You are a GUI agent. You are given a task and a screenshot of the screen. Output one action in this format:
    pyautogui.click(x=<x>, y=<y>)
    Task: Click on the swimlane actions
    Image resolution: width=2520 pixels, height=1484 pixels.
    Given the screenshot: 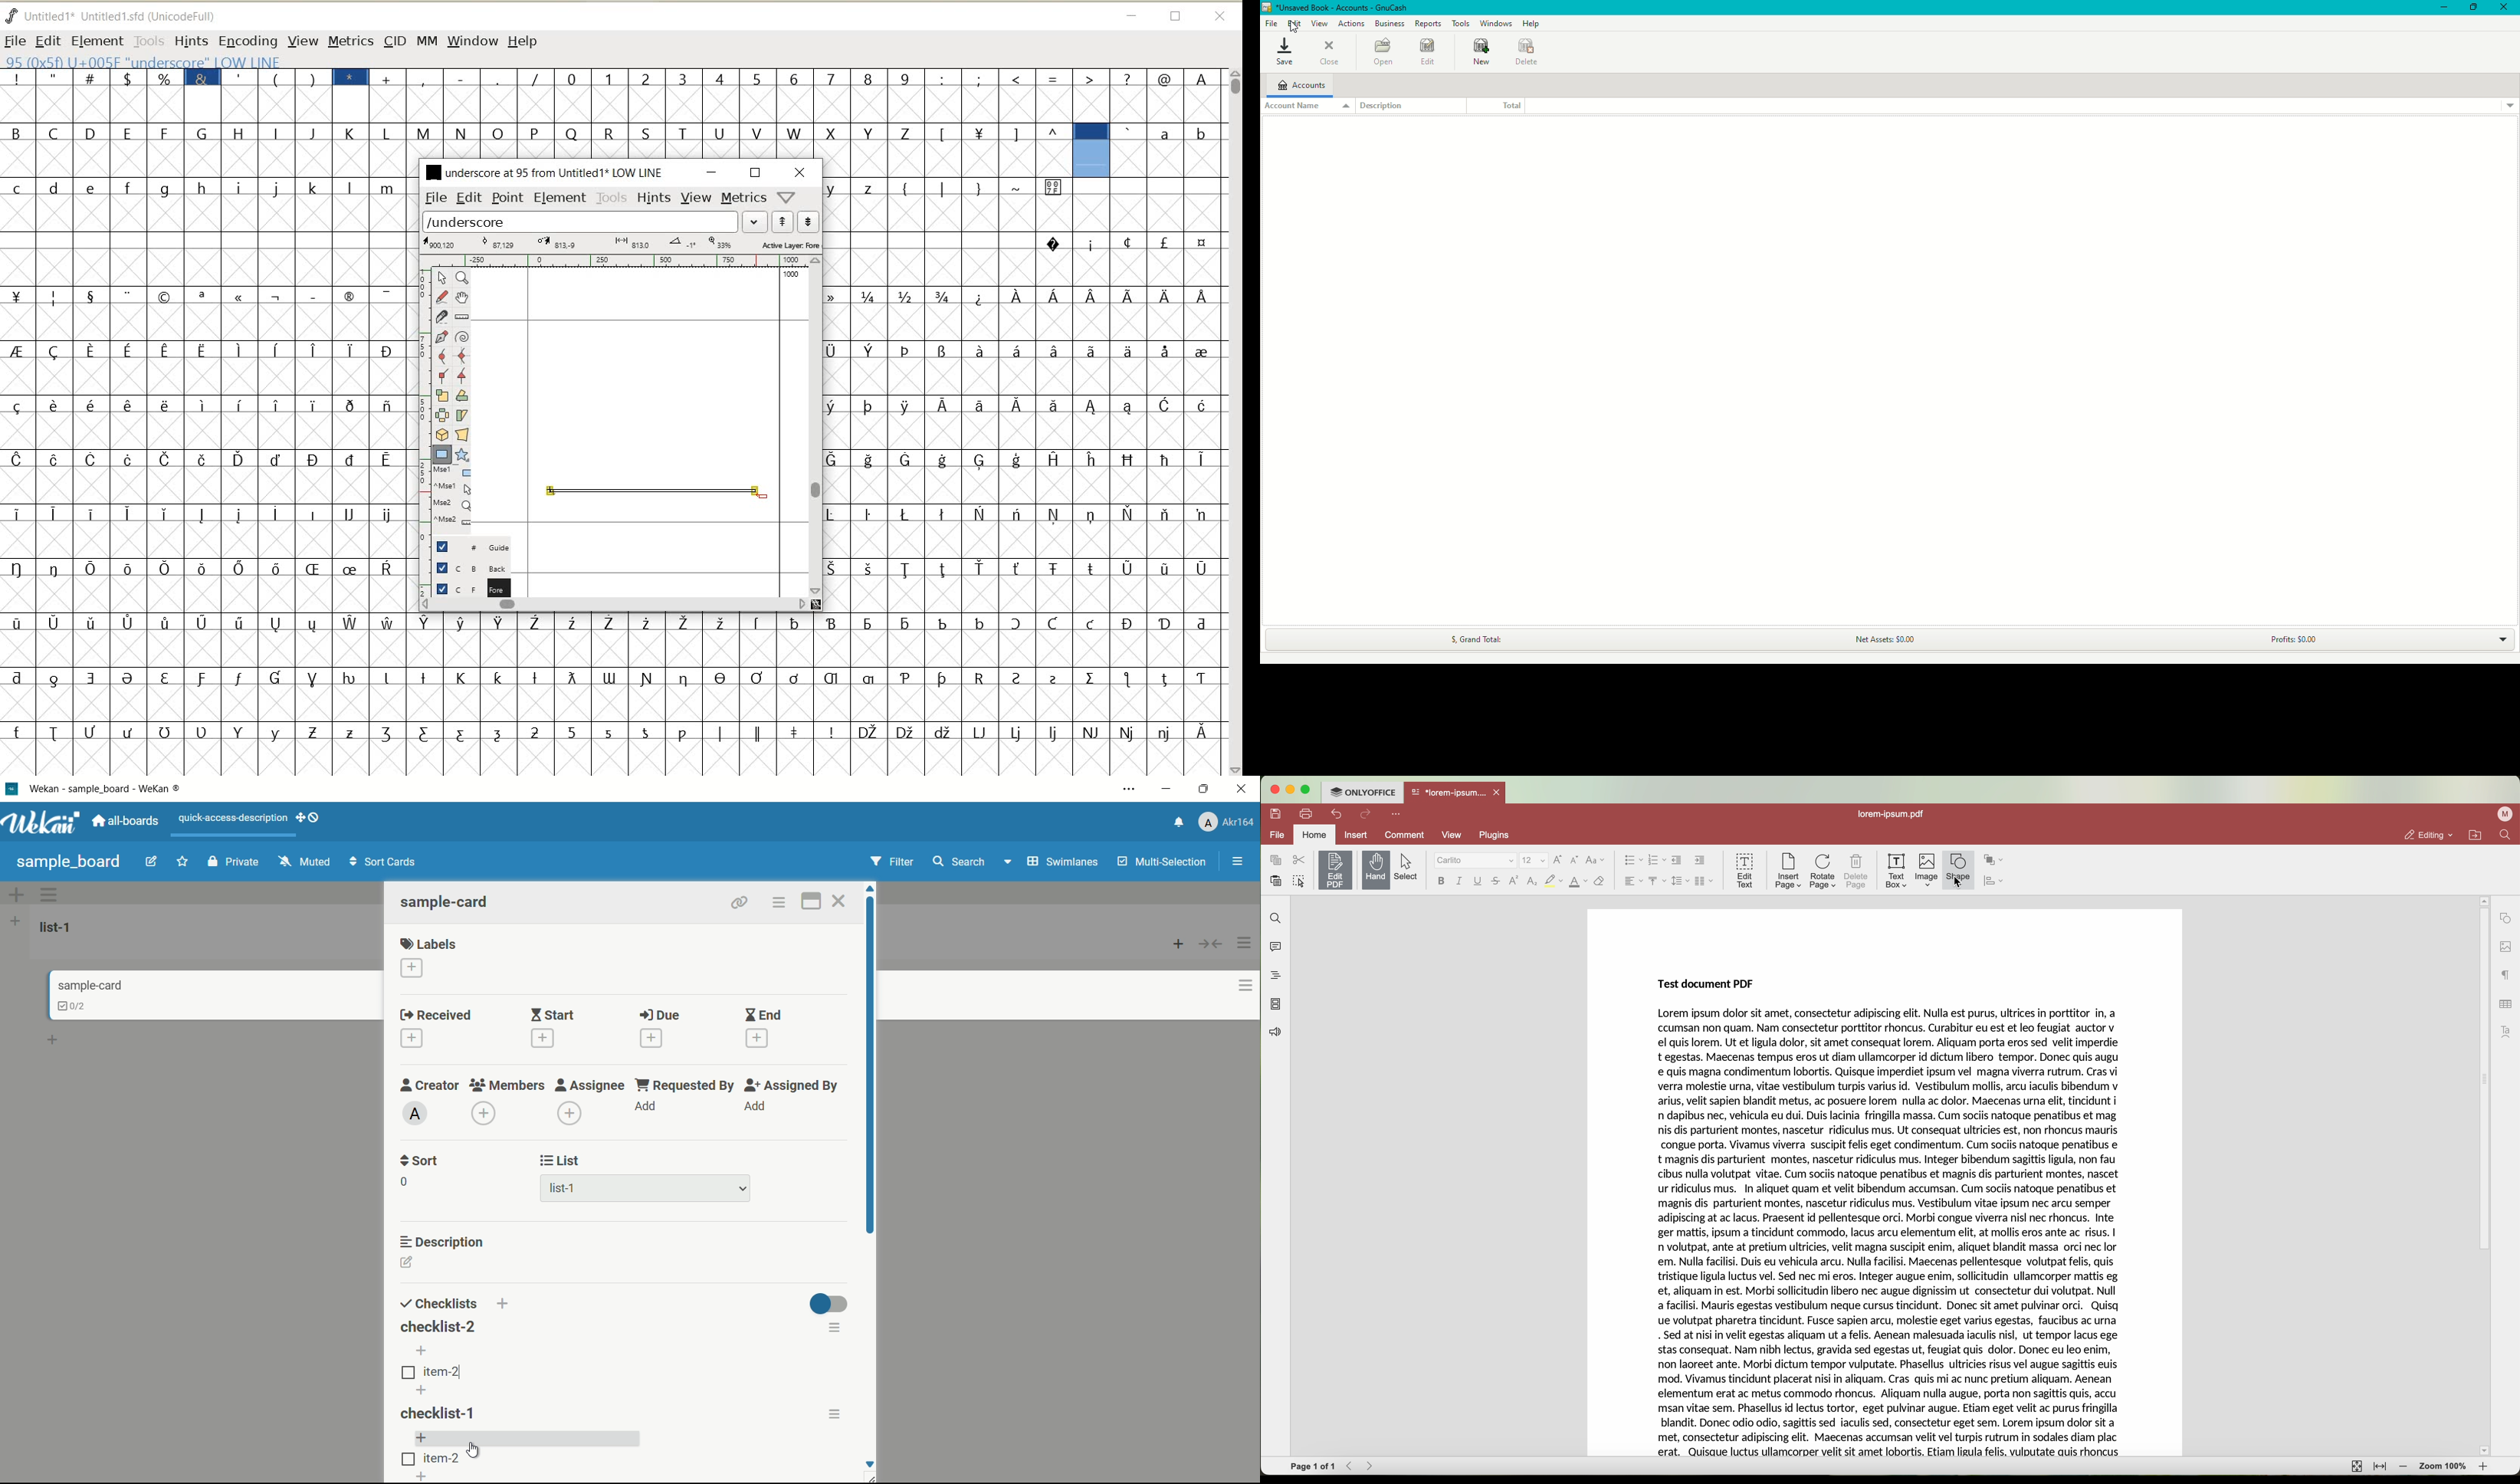 What is the action you would take?
    pyautogui.click(x=50, y=895)
    